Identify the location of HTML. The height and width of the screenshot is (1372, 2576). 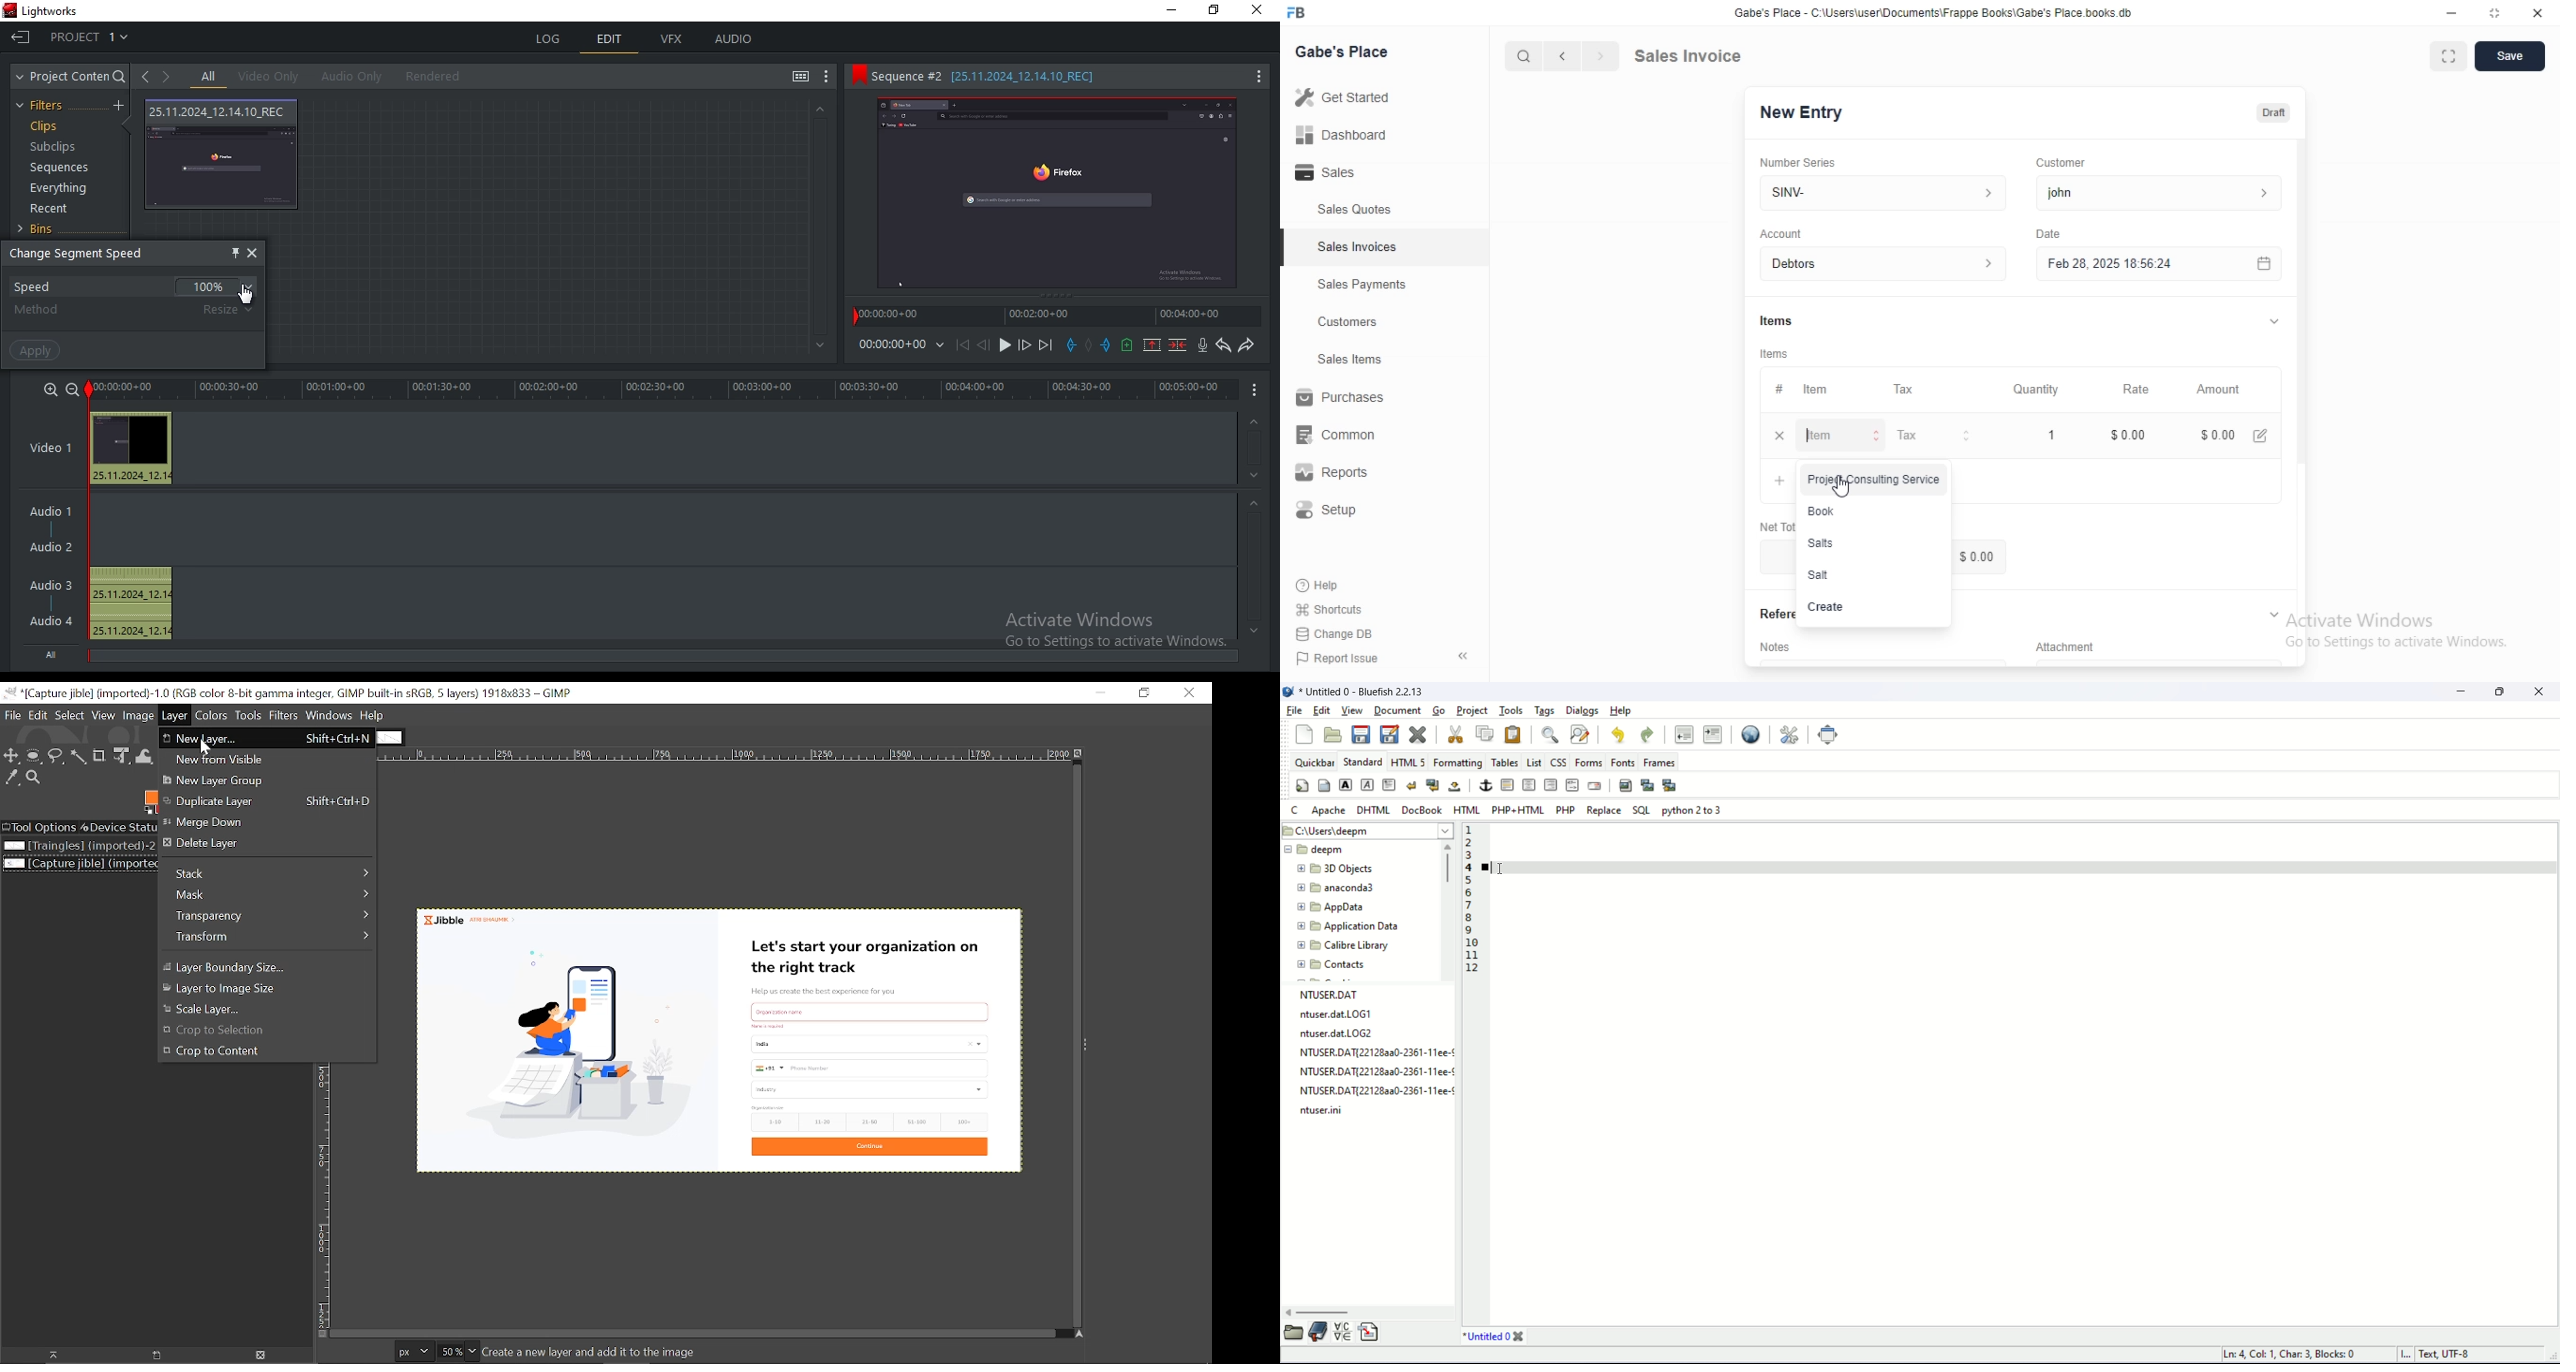
(1467, 810).